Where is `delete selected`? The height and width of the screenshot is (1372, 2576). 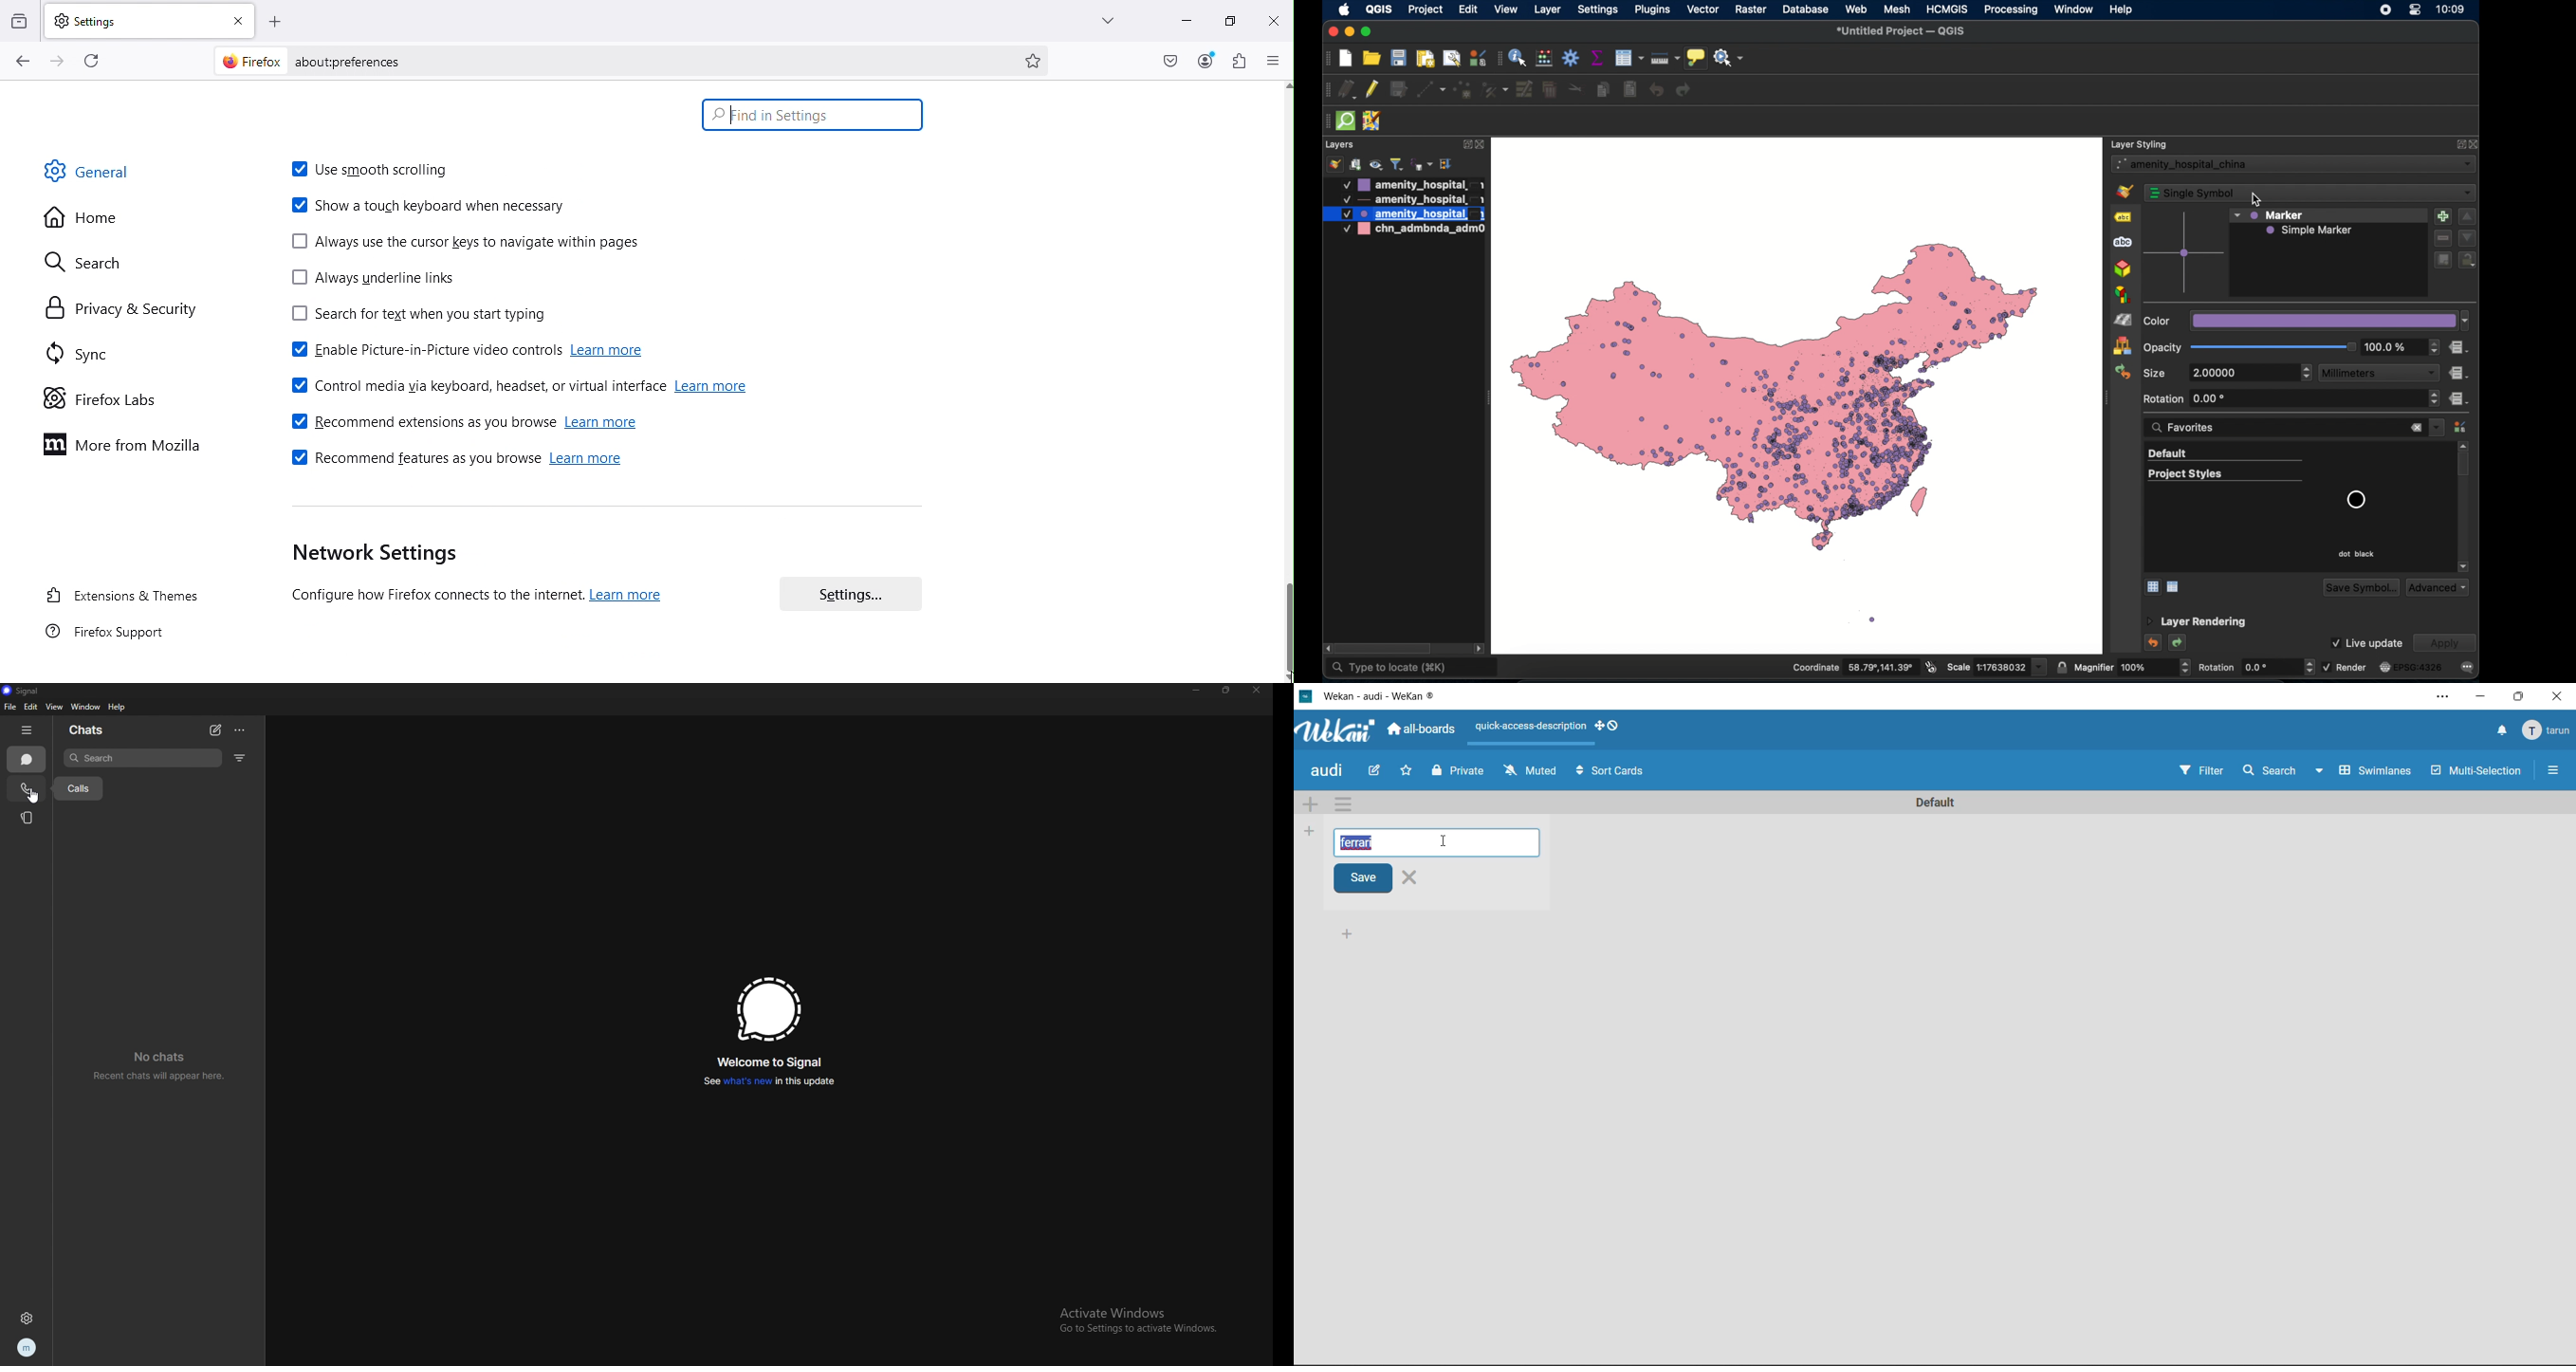 delete selected is located at coordinates (1550, 90).